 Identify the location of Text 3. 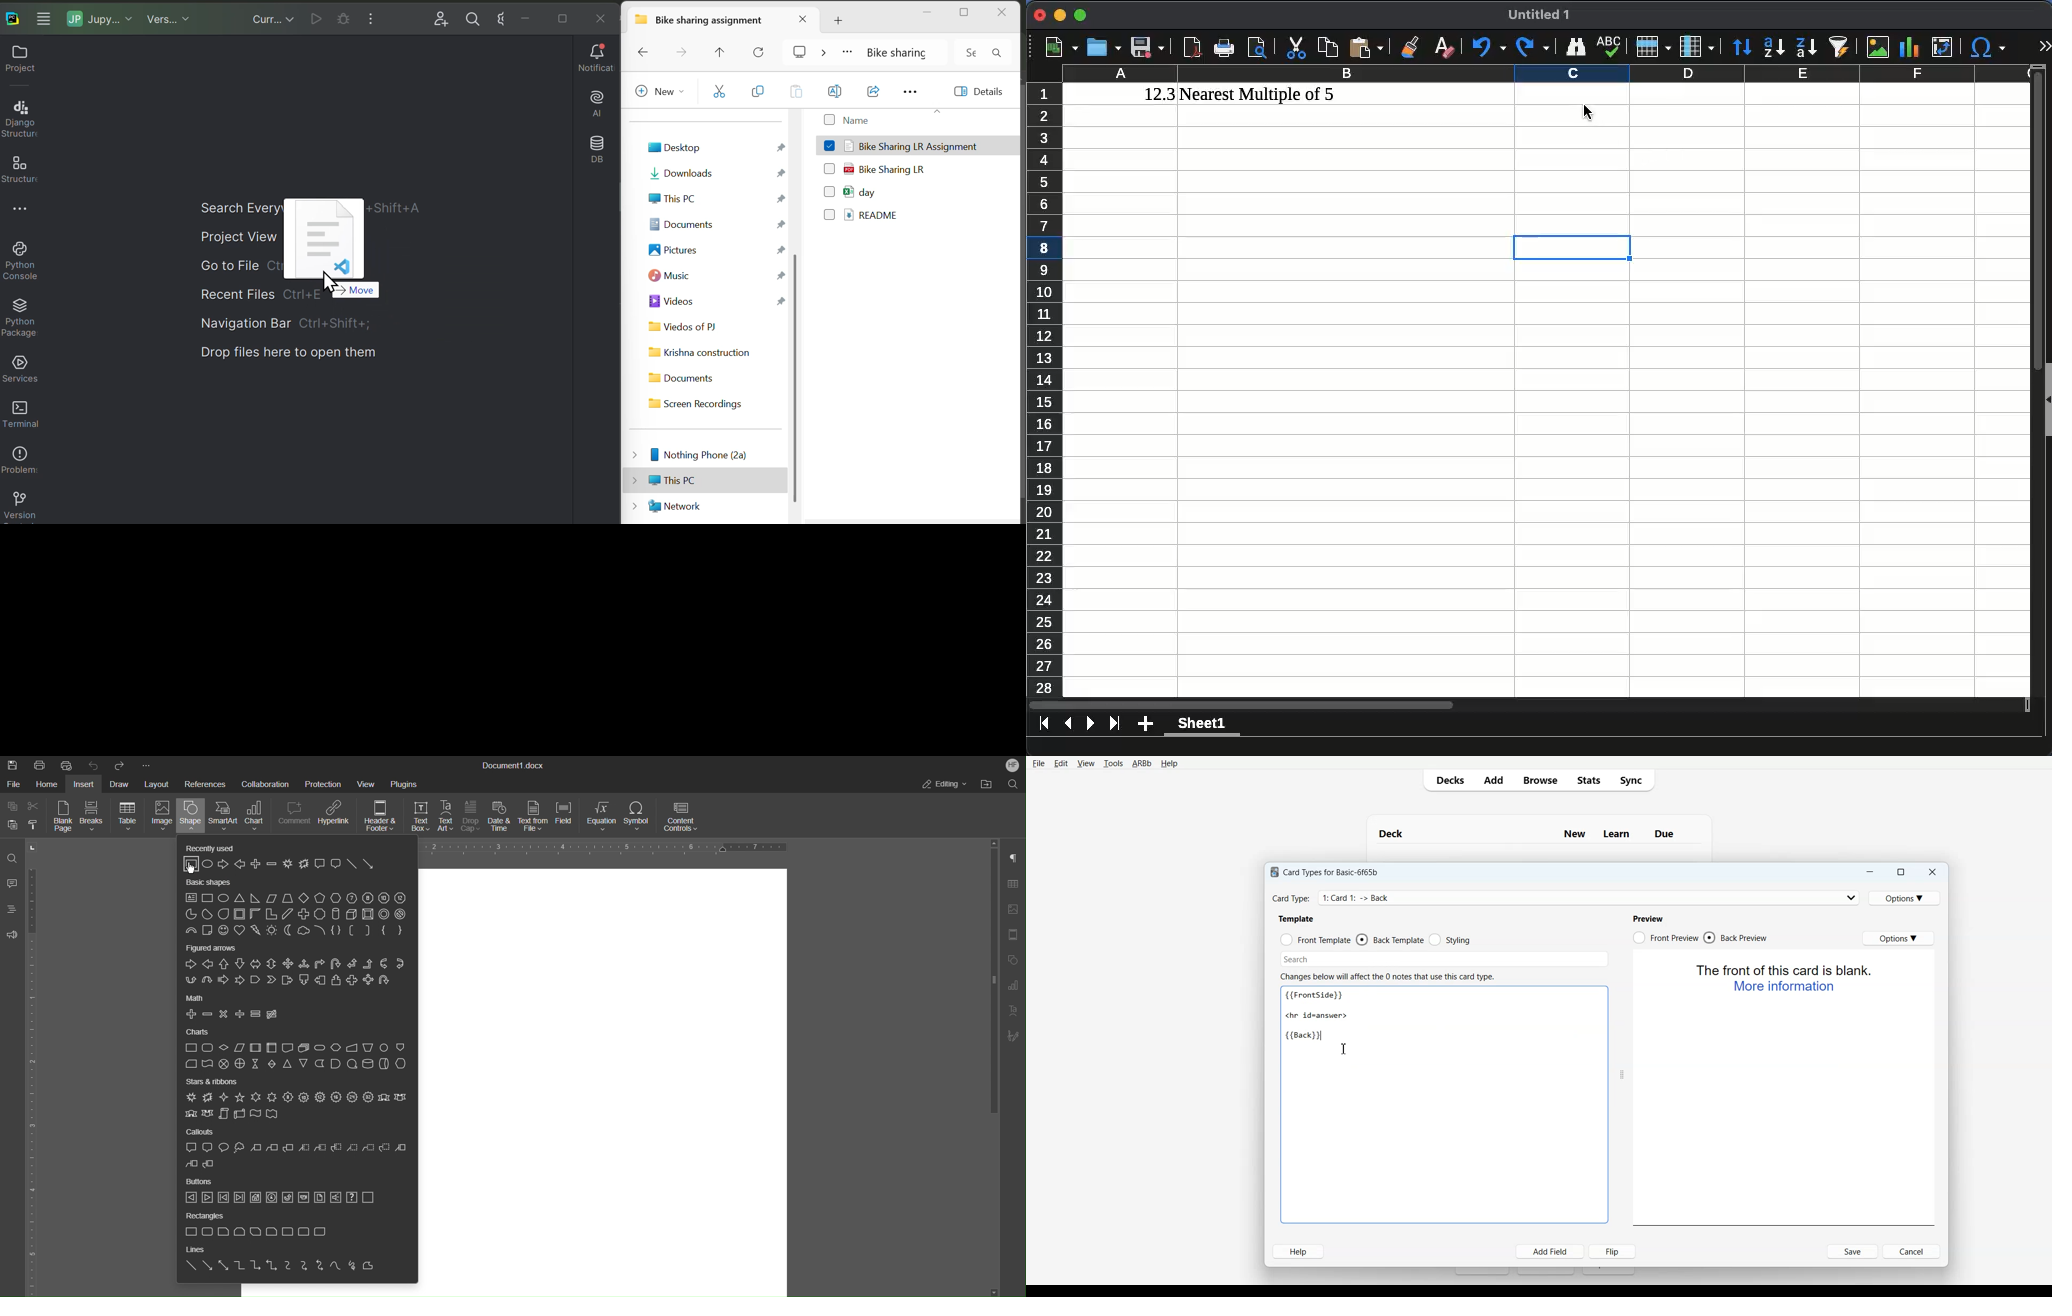
(1388, 976).